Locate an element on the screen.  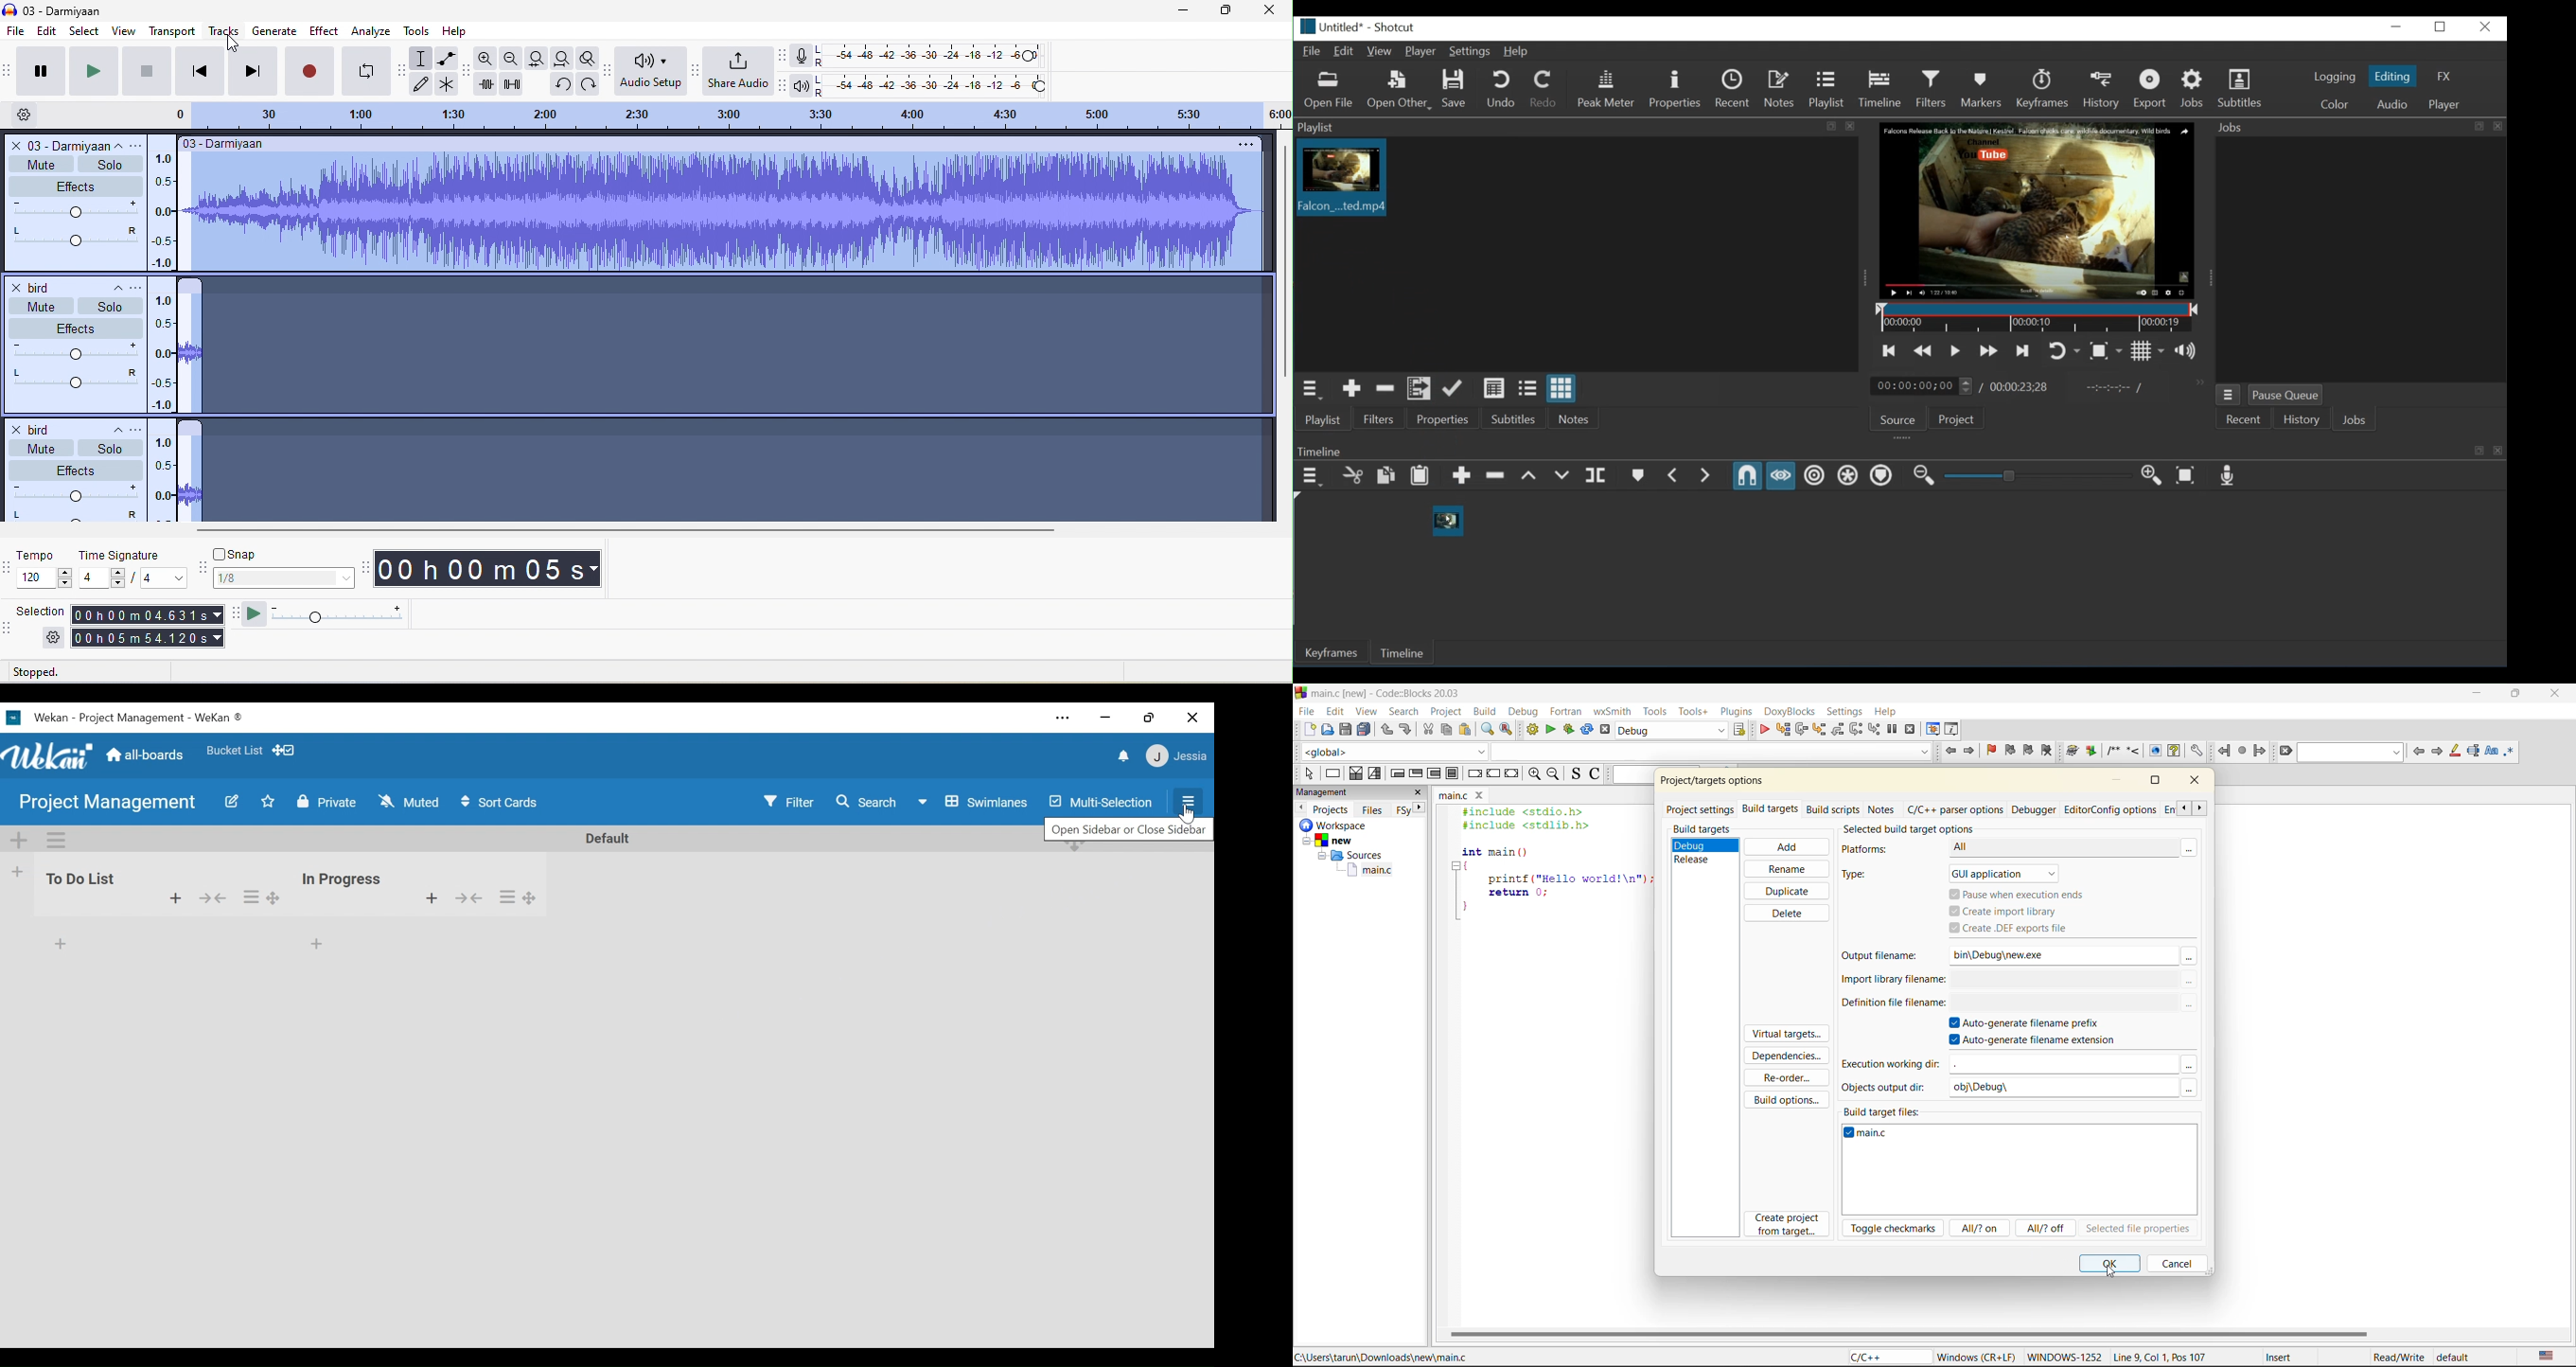
jump forward is located at coordinates (2261, 752).